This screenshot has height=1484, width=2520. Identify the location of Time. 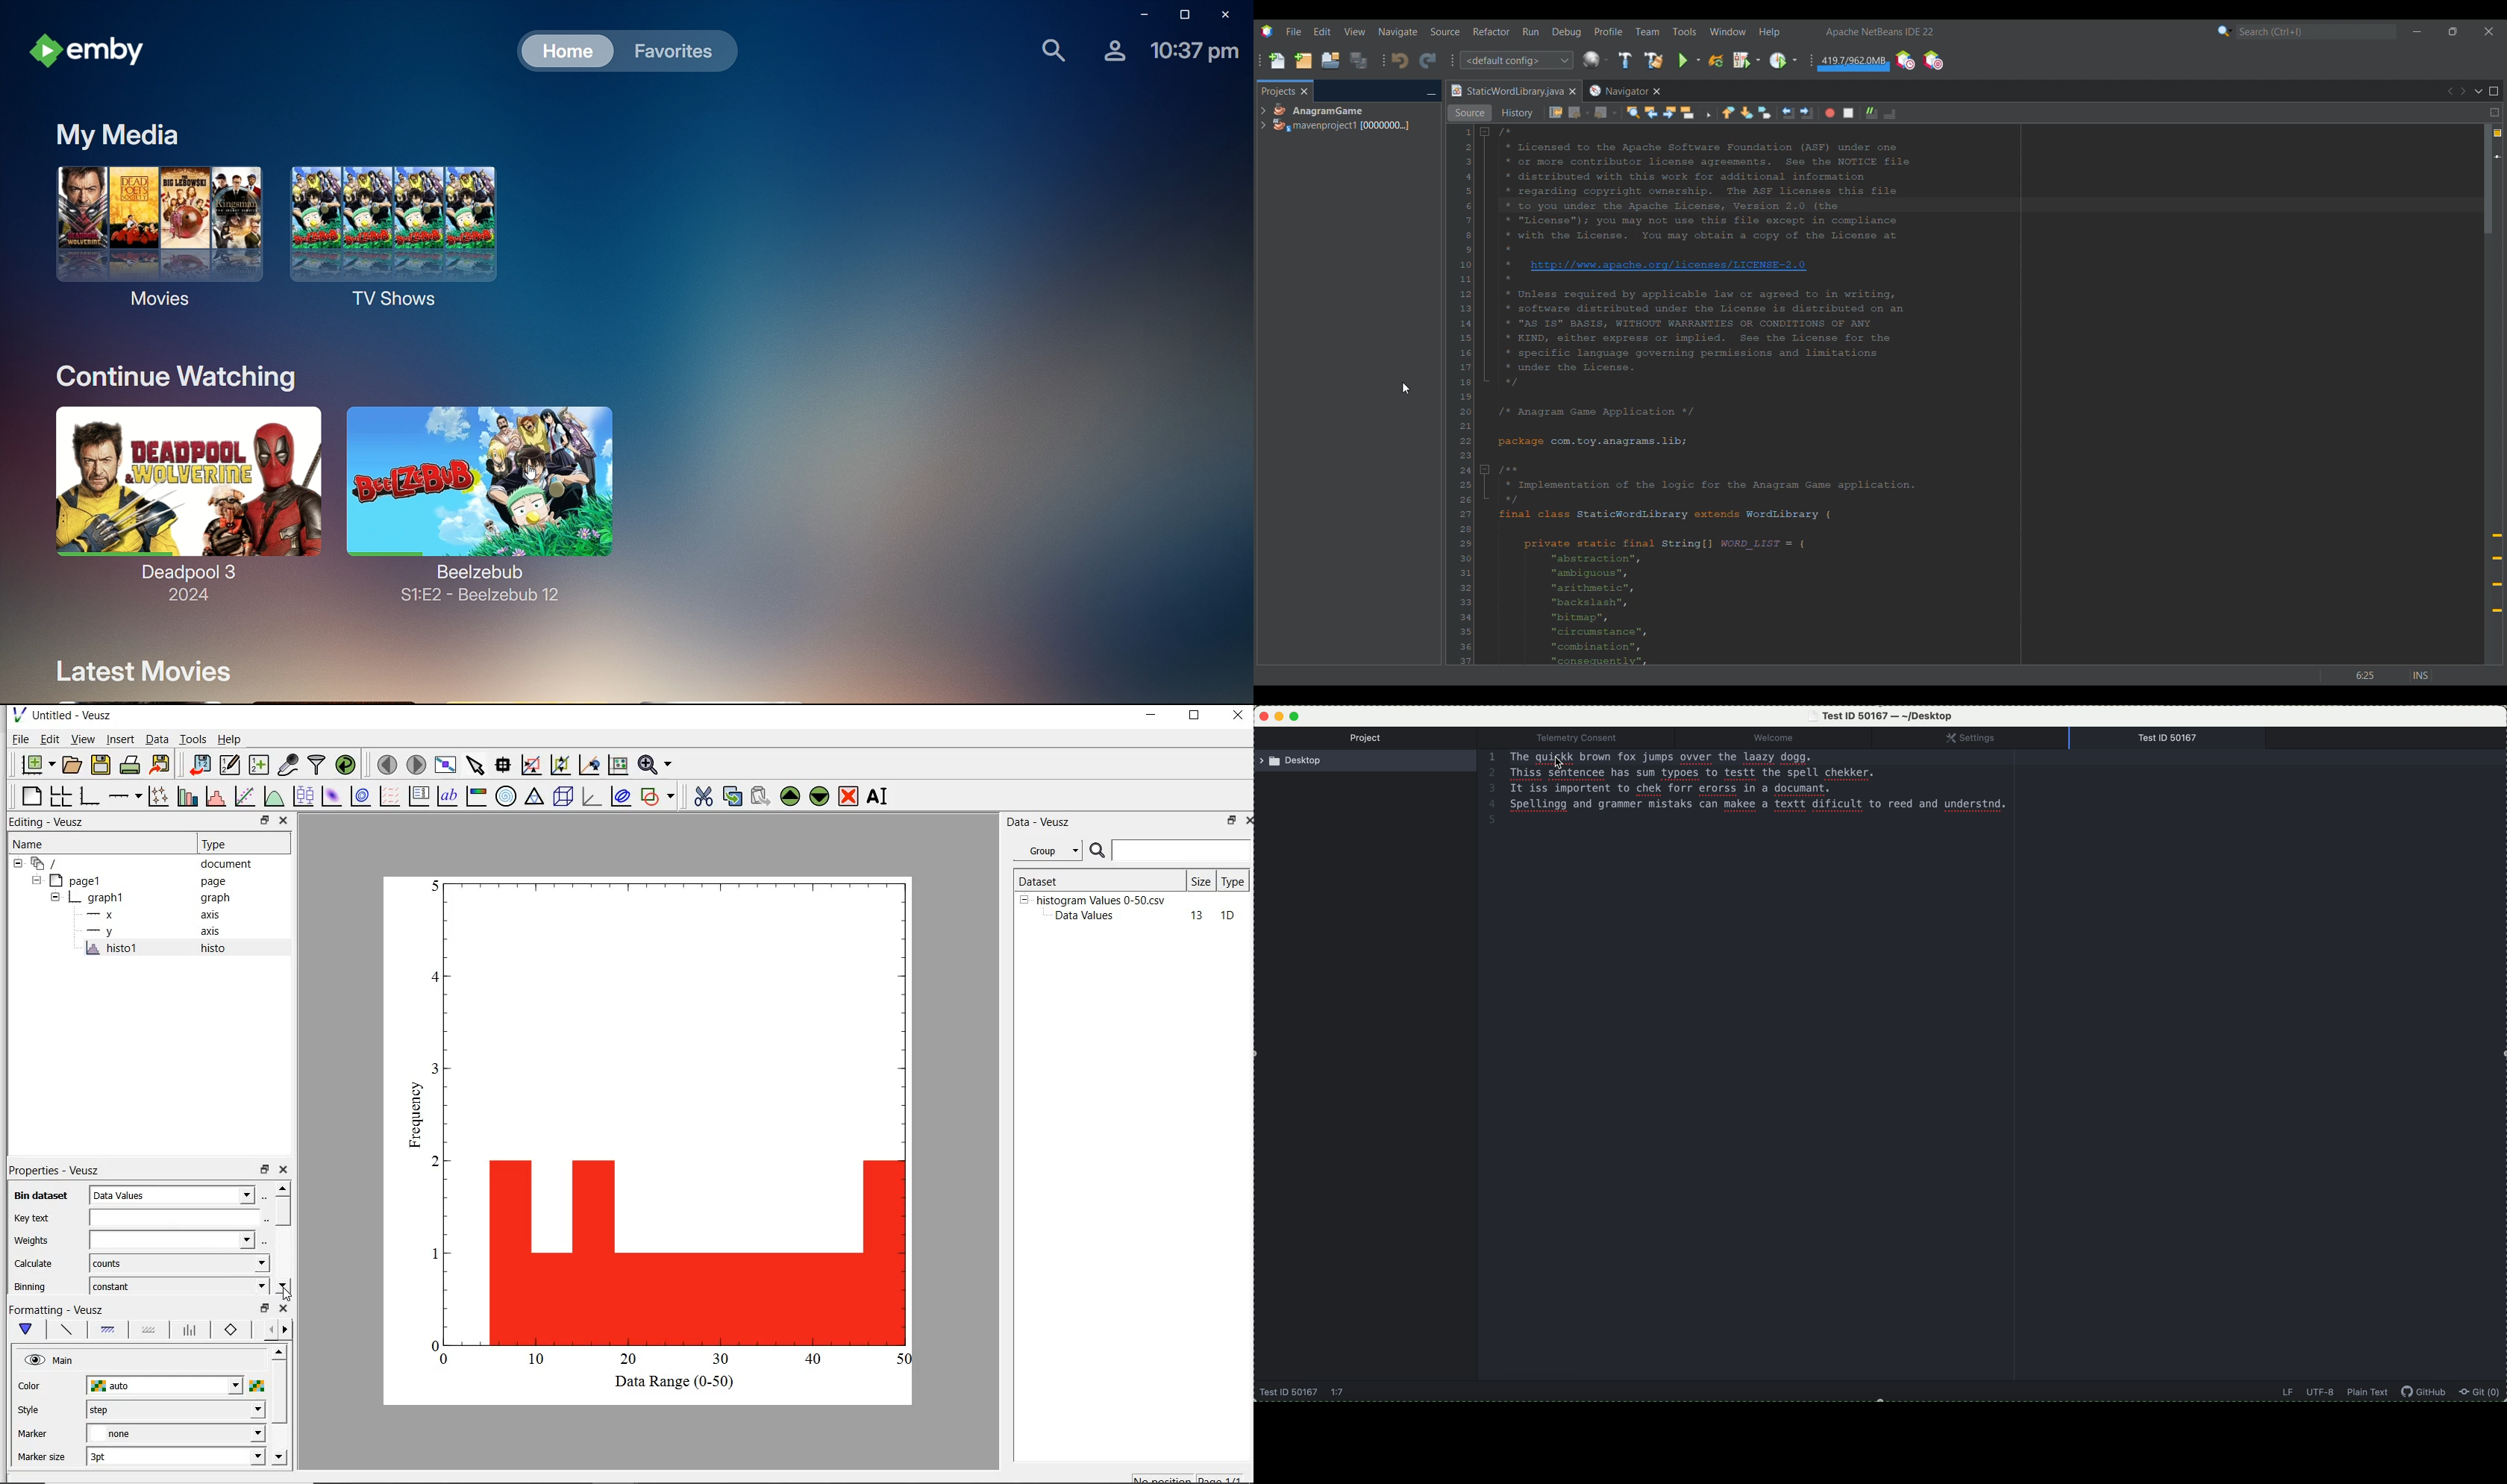
(1193, 55).